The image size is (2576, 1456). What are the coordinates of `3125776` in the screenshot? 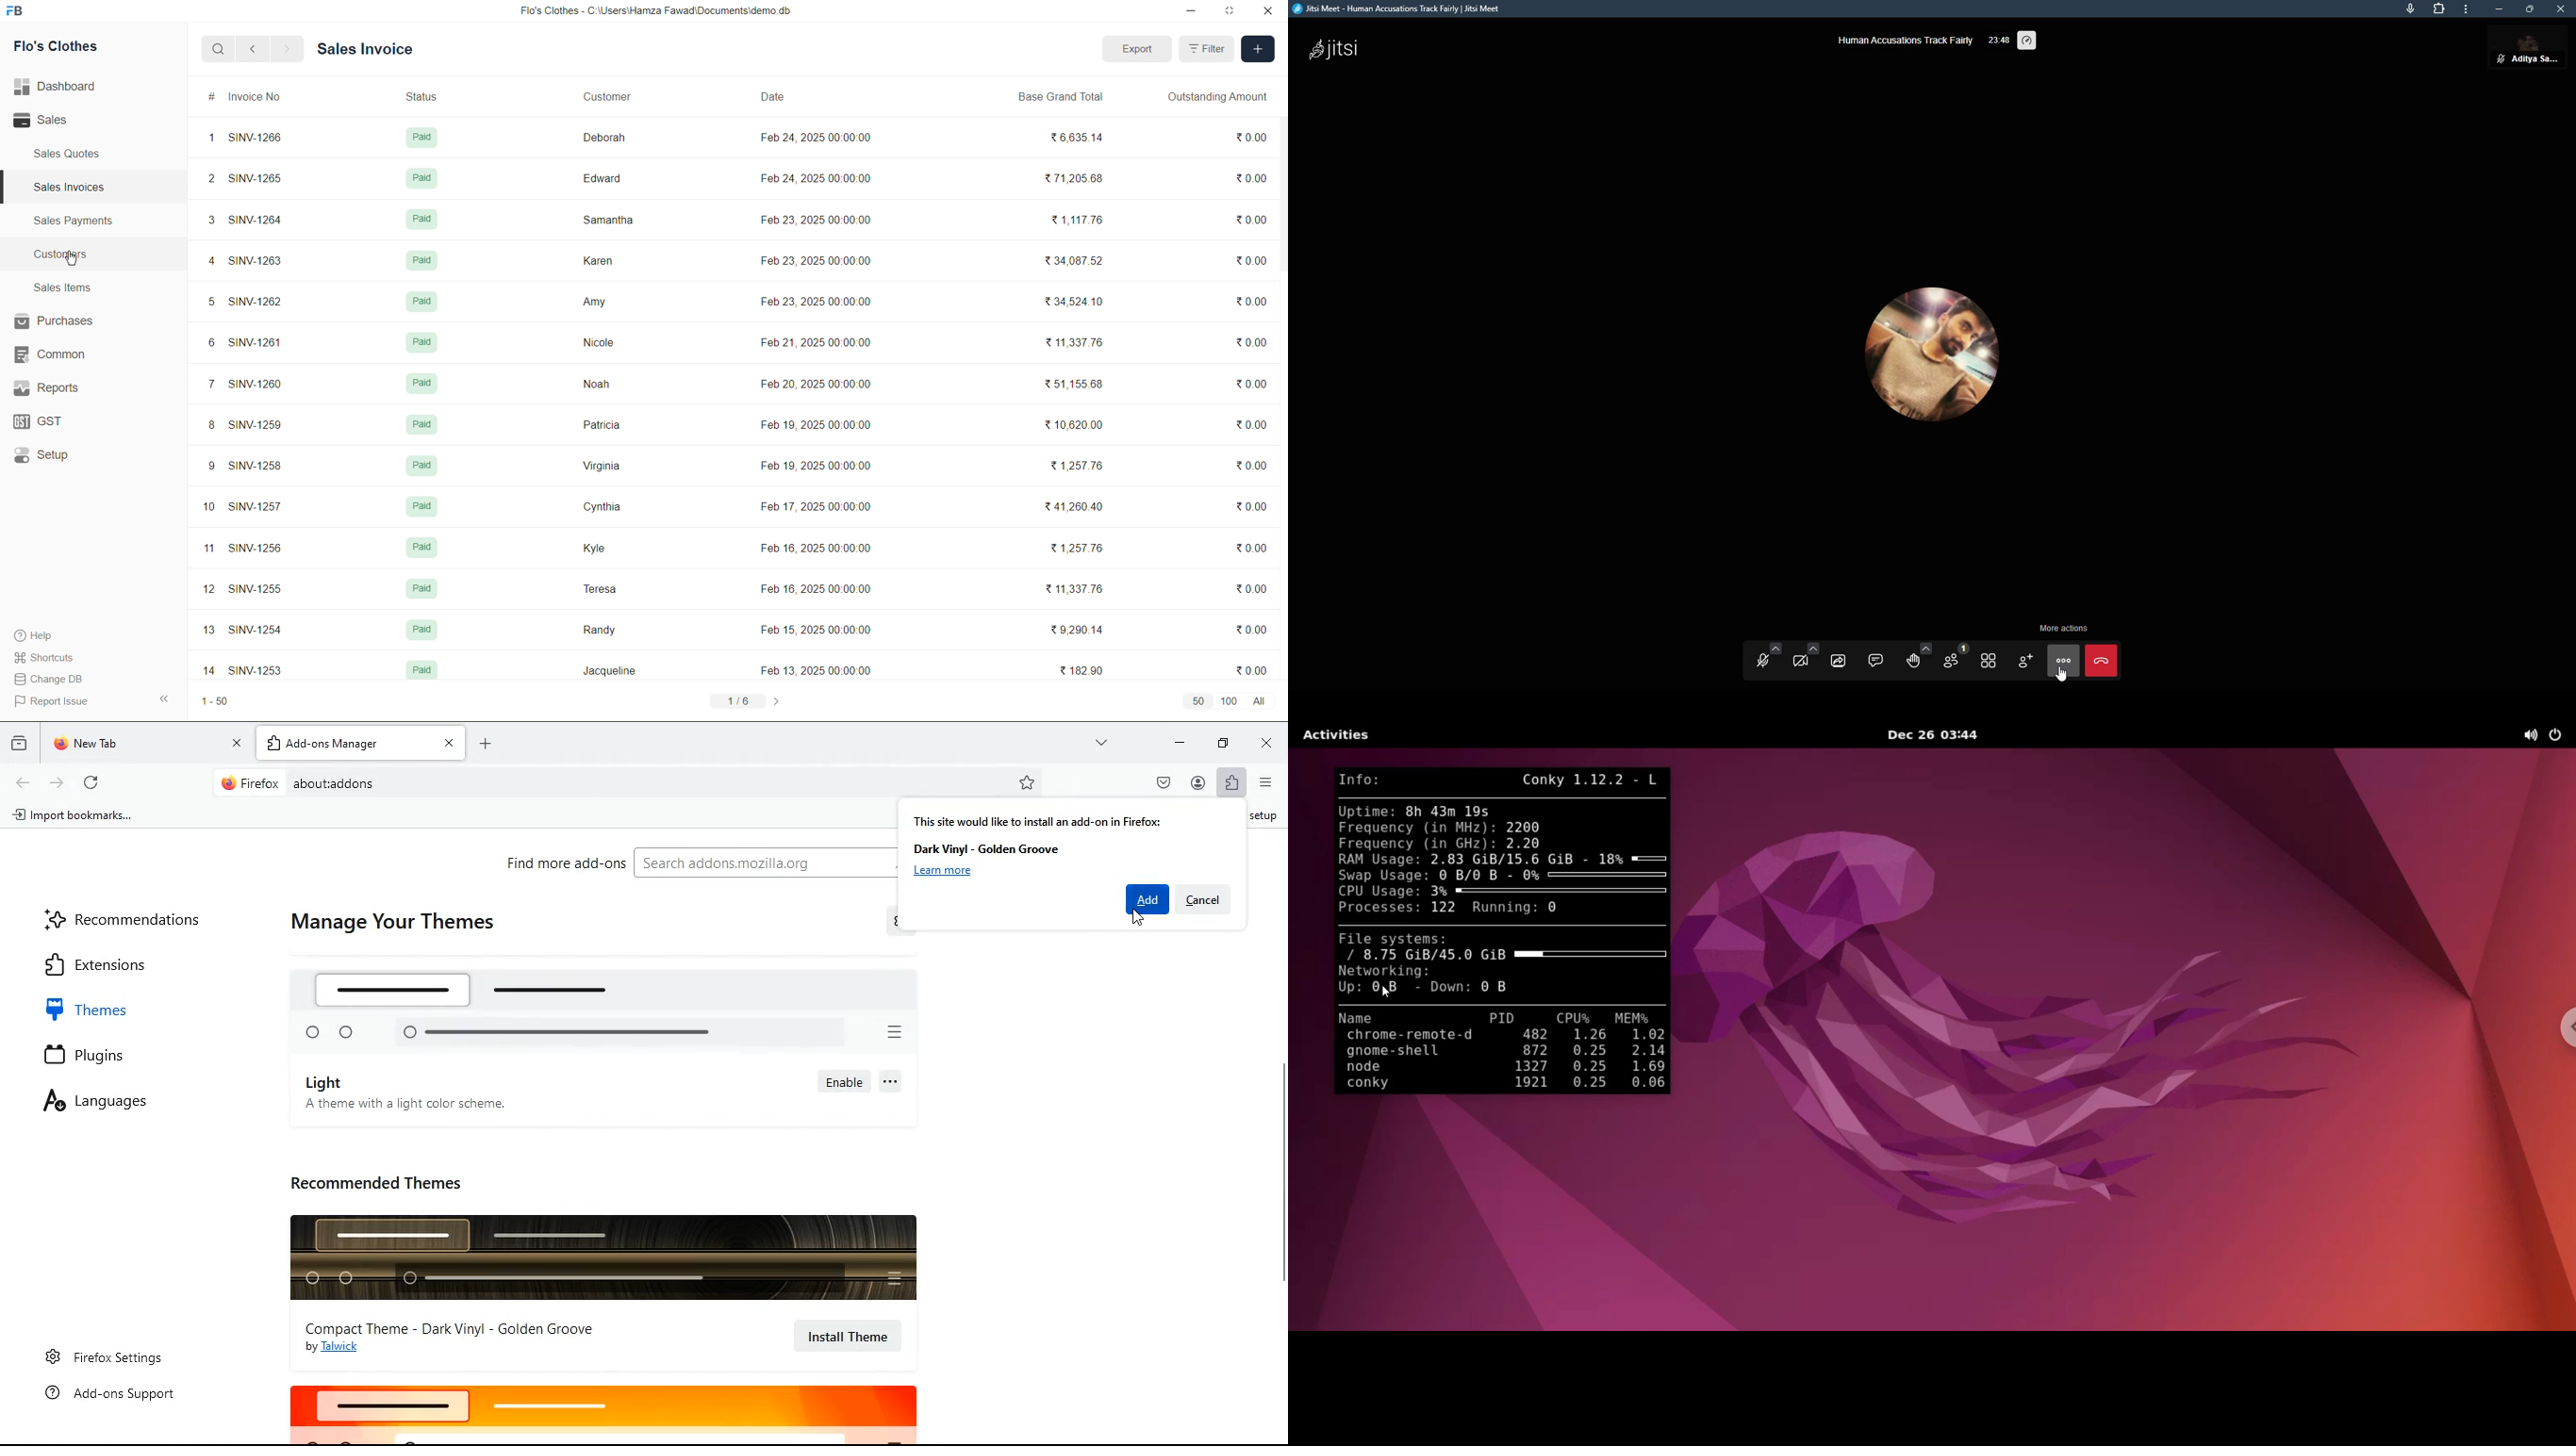 It's located at (1076, 547).